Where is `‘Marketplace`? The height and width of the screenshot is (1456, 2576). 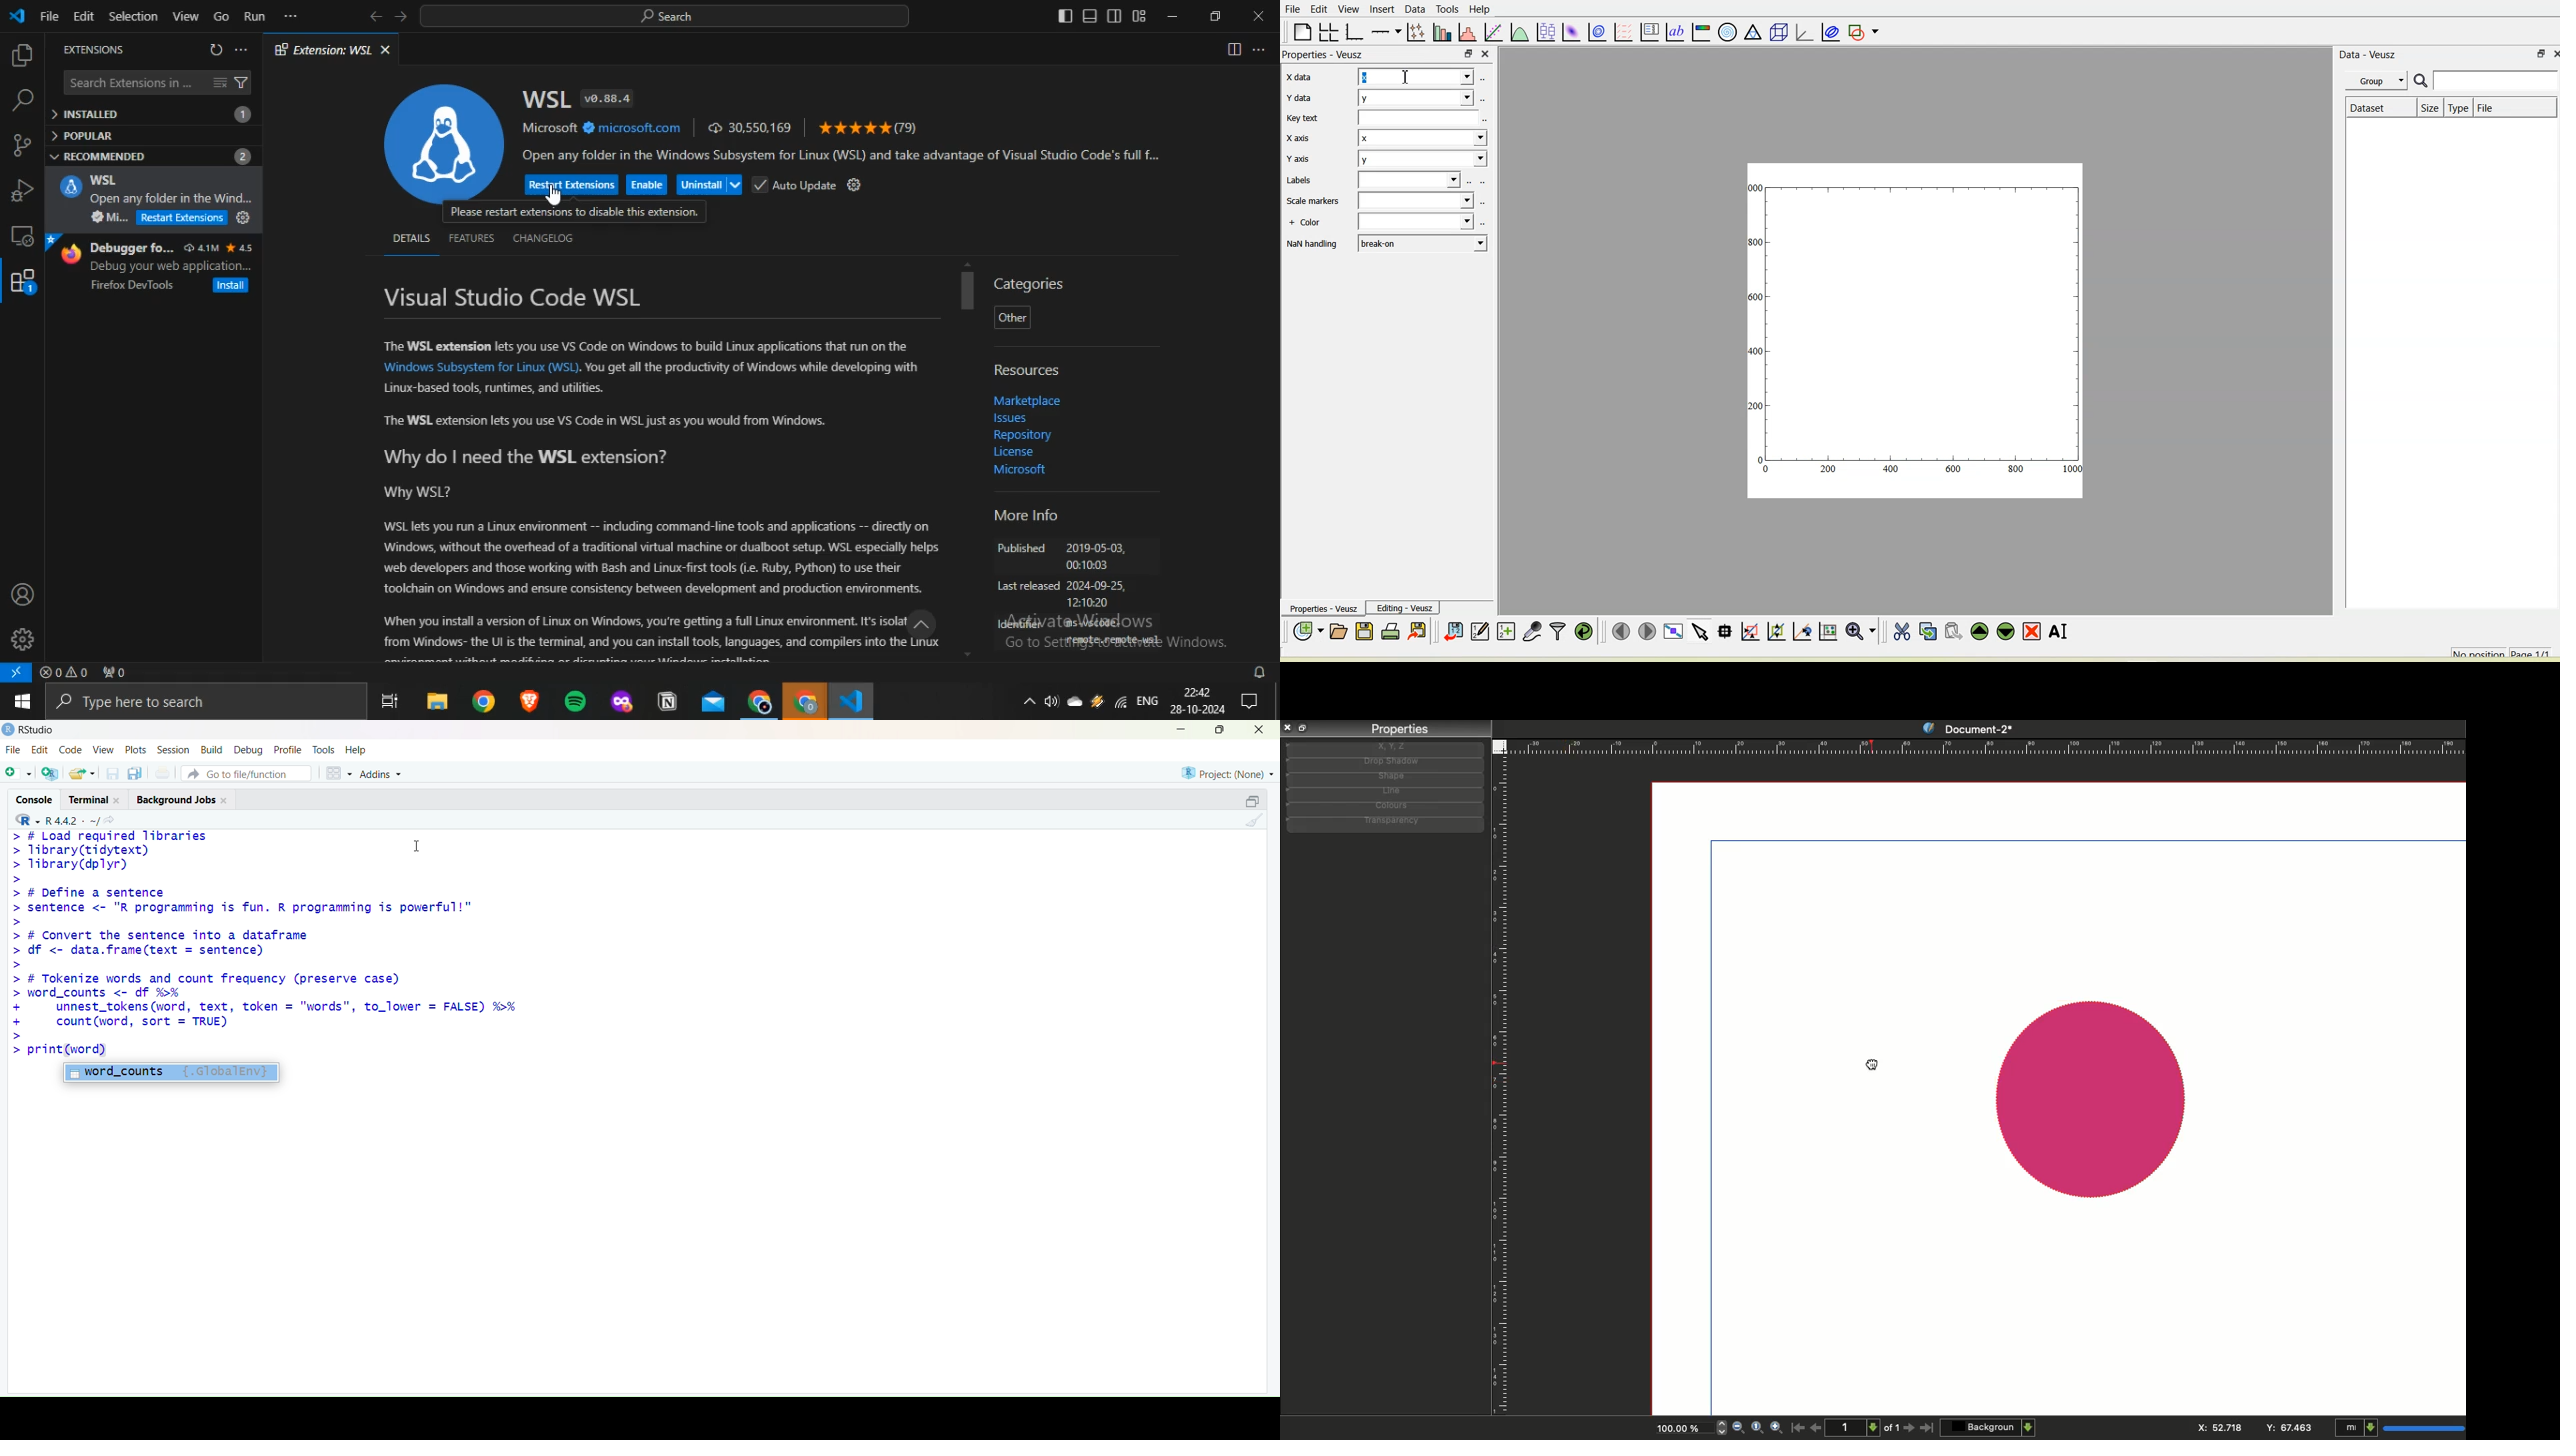
‘Marketplace is located at coordinates (1027, 401).